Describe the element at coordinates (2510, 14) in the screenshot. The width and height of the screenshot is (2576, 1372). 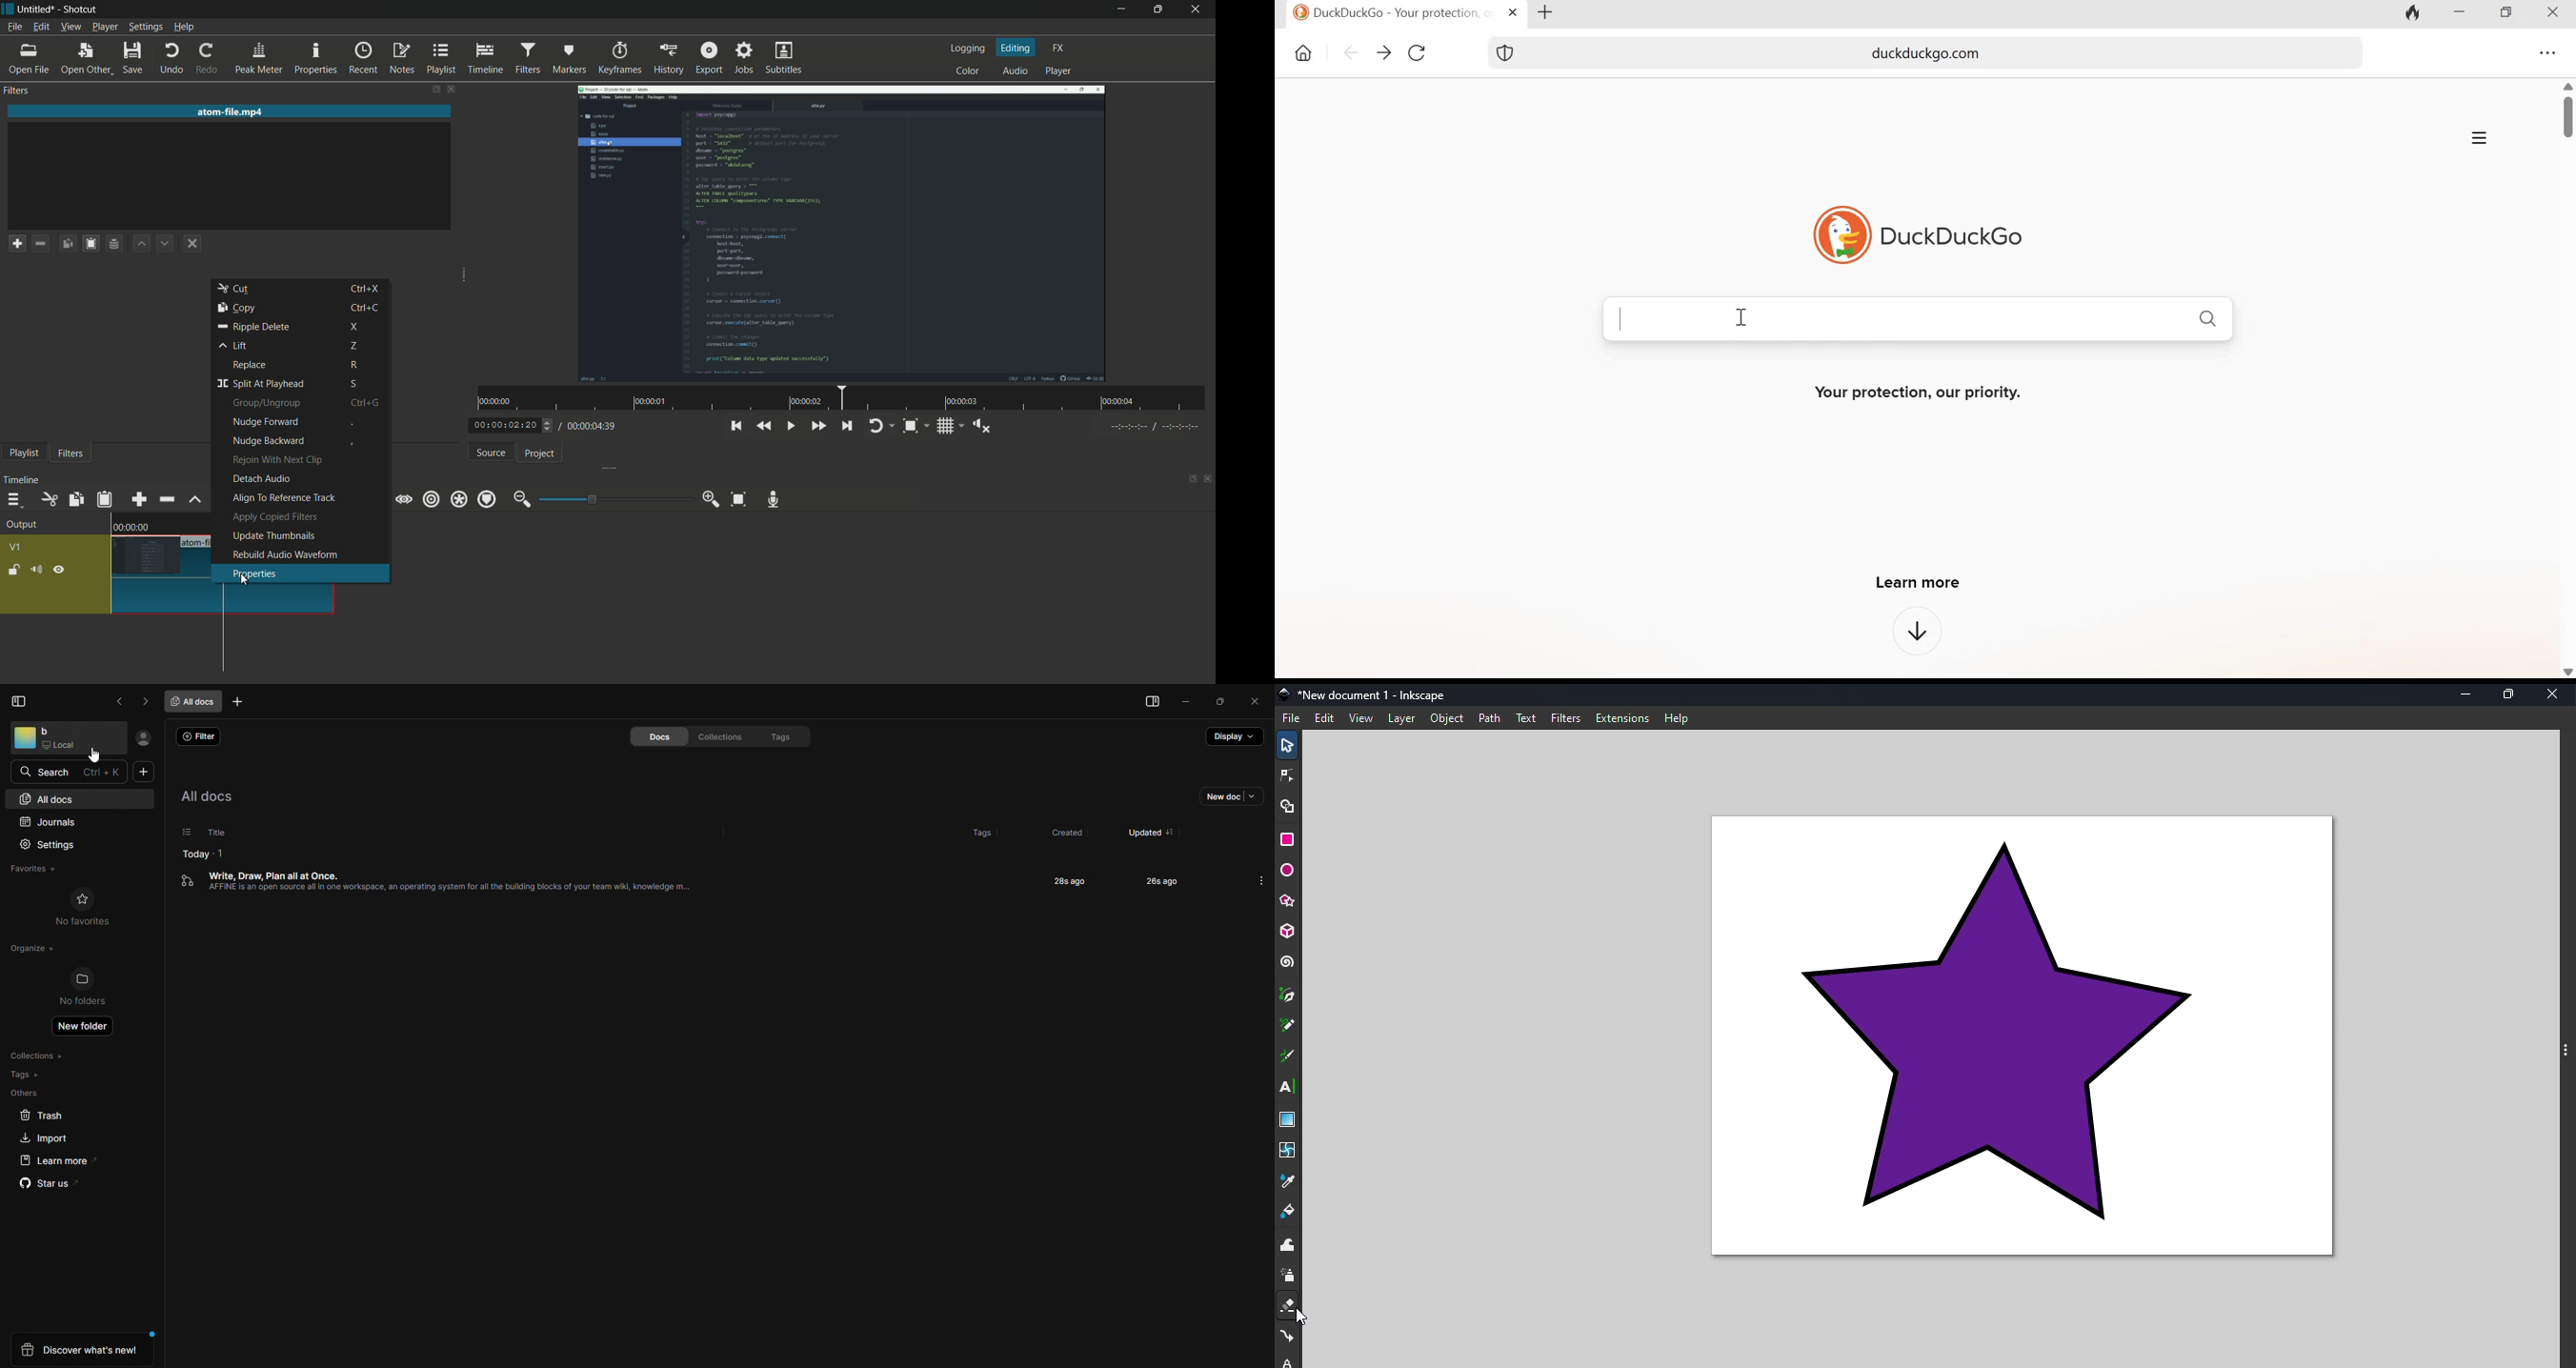
I see `Maximize` at that location.